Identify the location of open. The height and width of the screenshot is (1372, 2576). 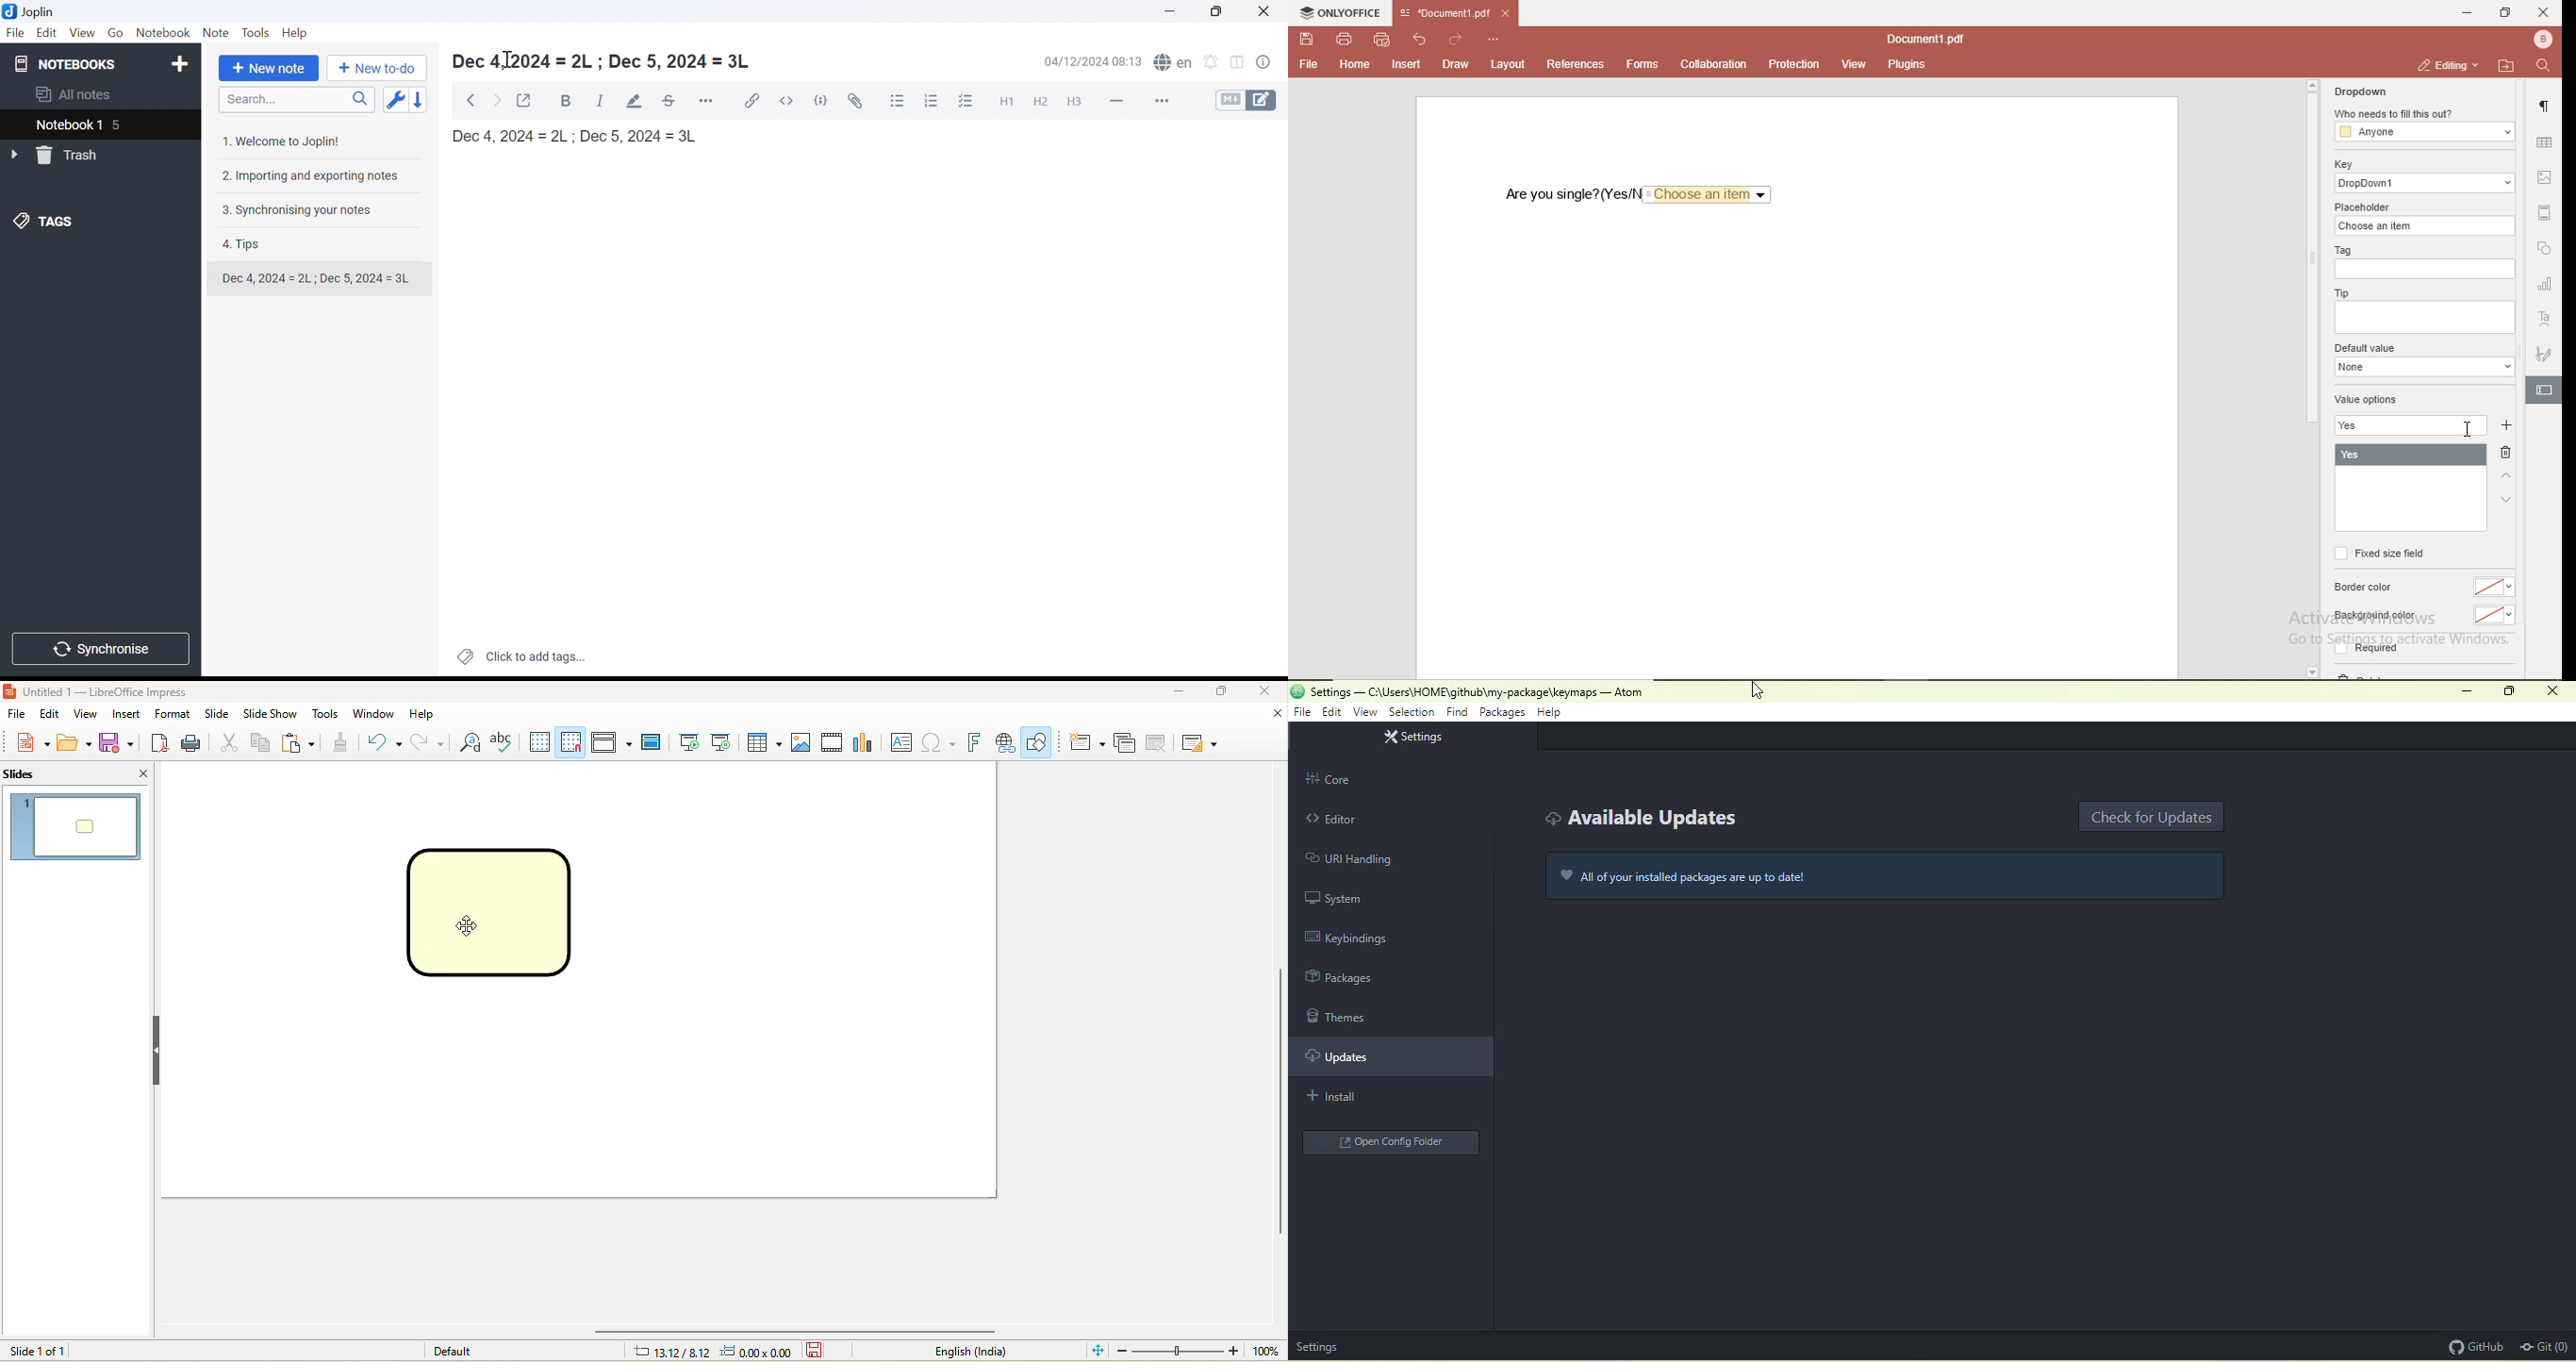
(73, 741).